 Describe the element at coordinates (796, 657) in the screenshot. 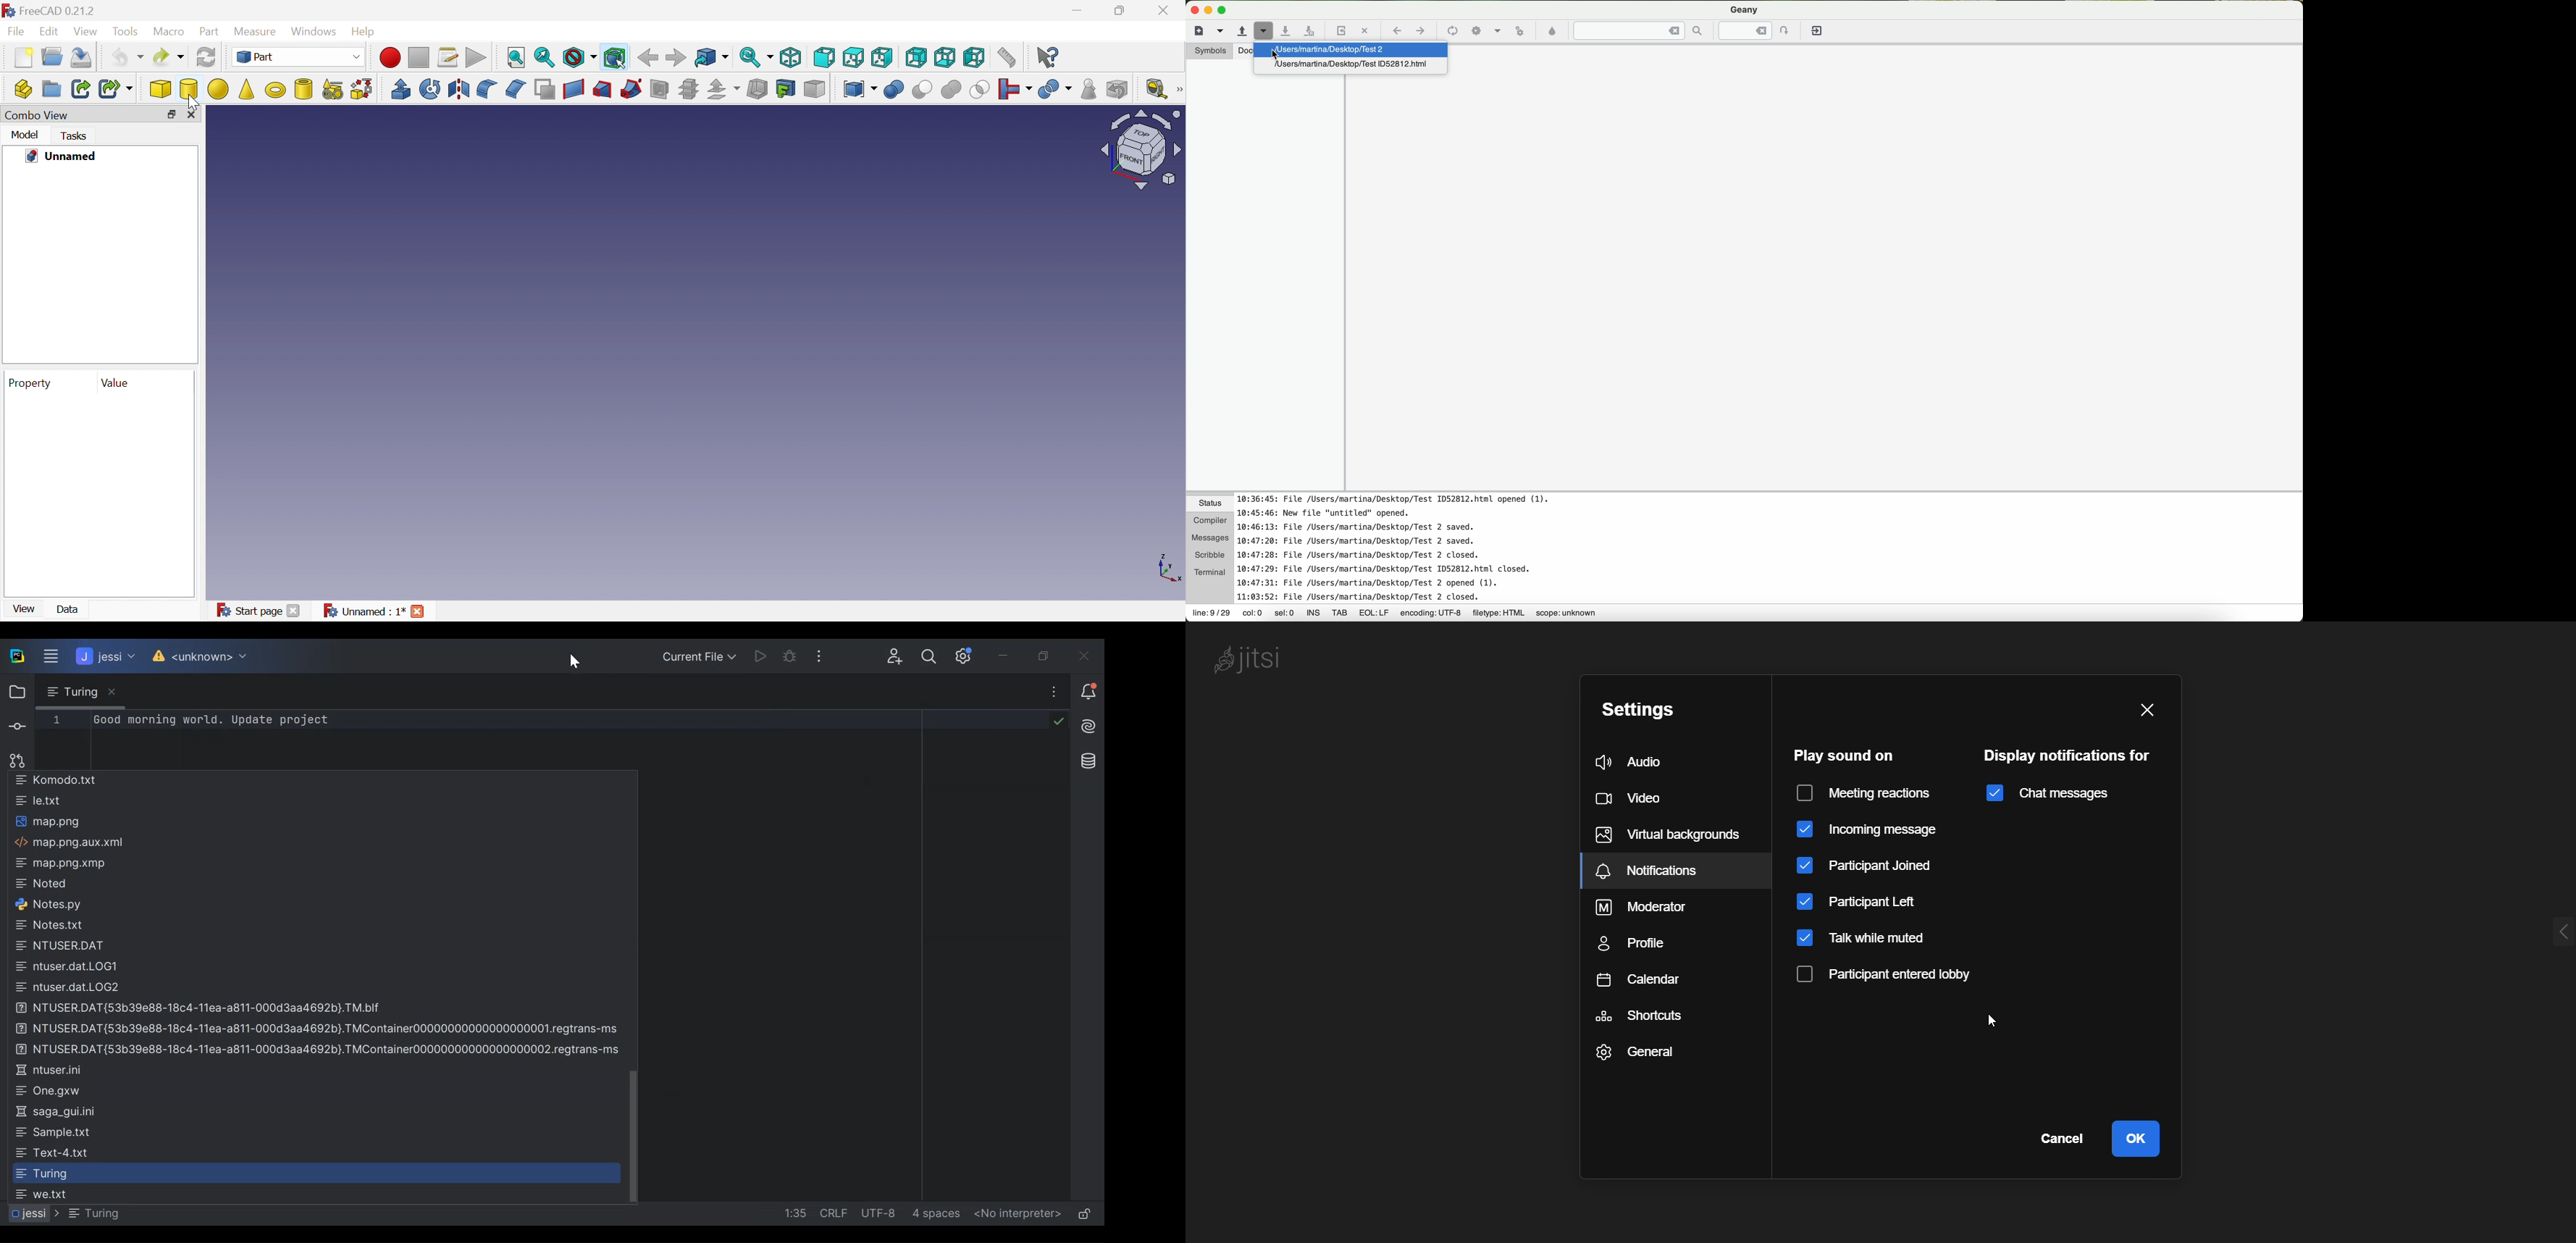

I see `Bug` at that location.